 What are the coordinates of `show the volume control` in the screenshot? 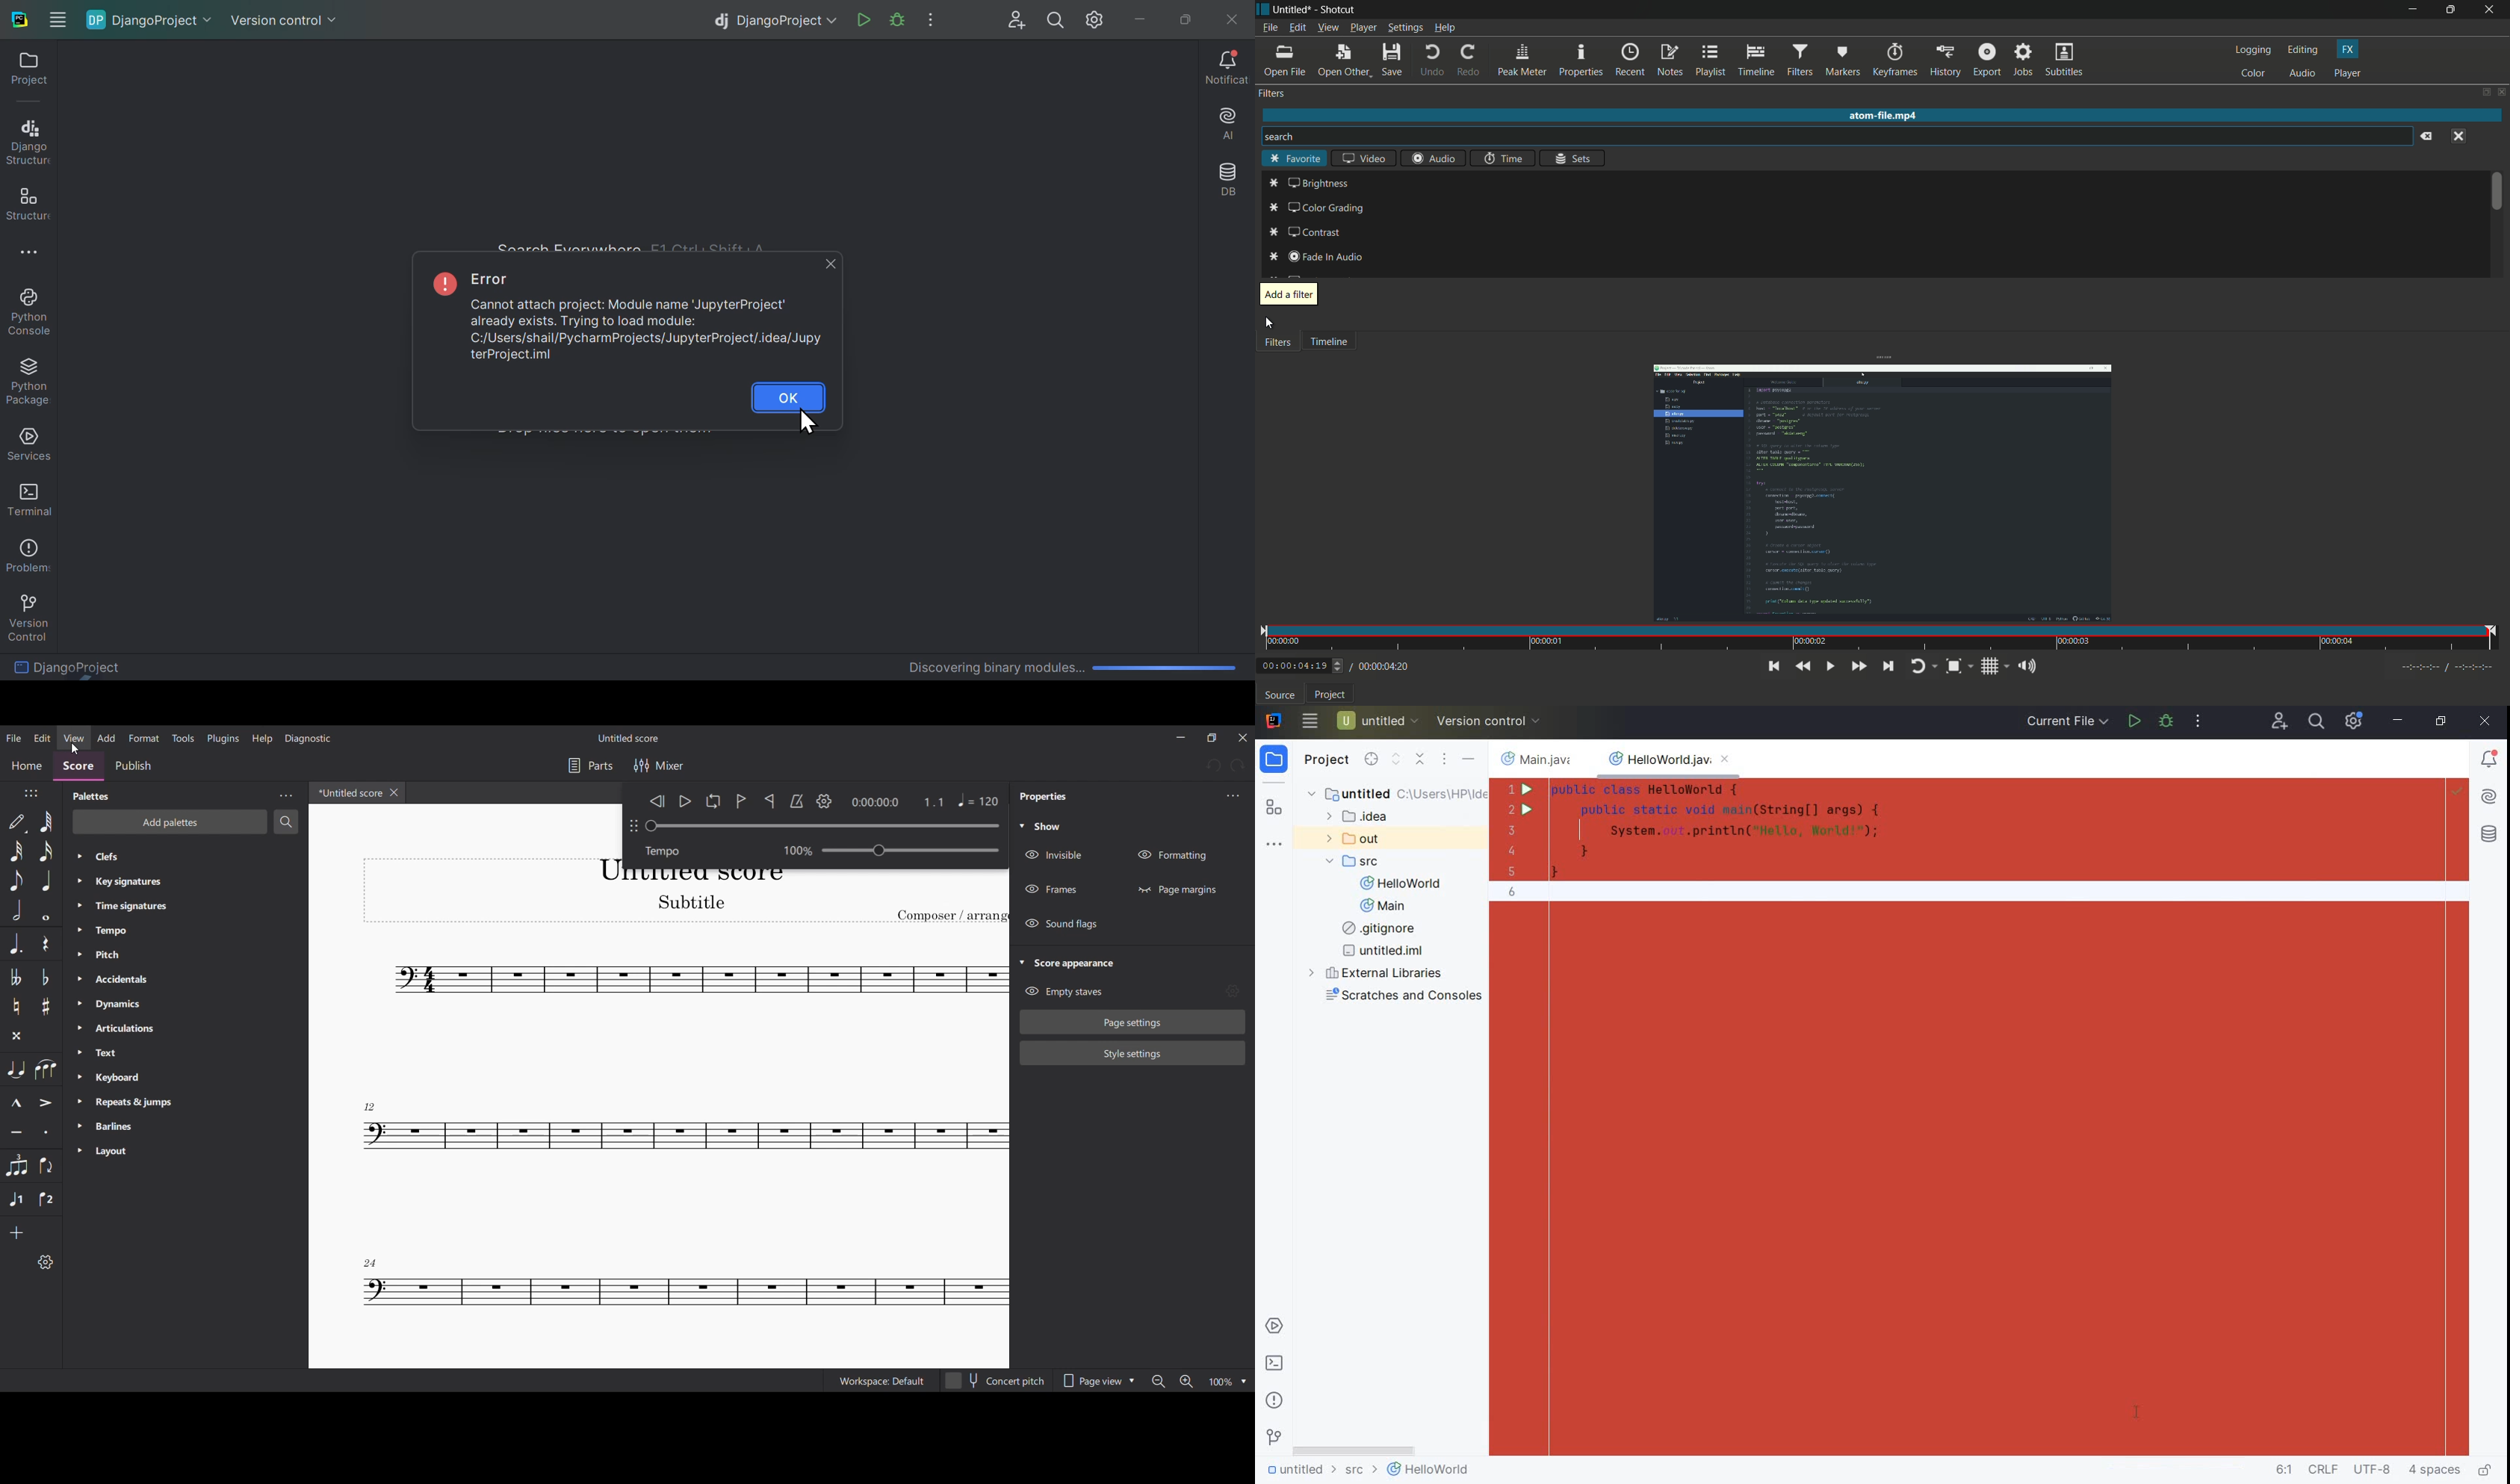 It's located at (2027, 667).